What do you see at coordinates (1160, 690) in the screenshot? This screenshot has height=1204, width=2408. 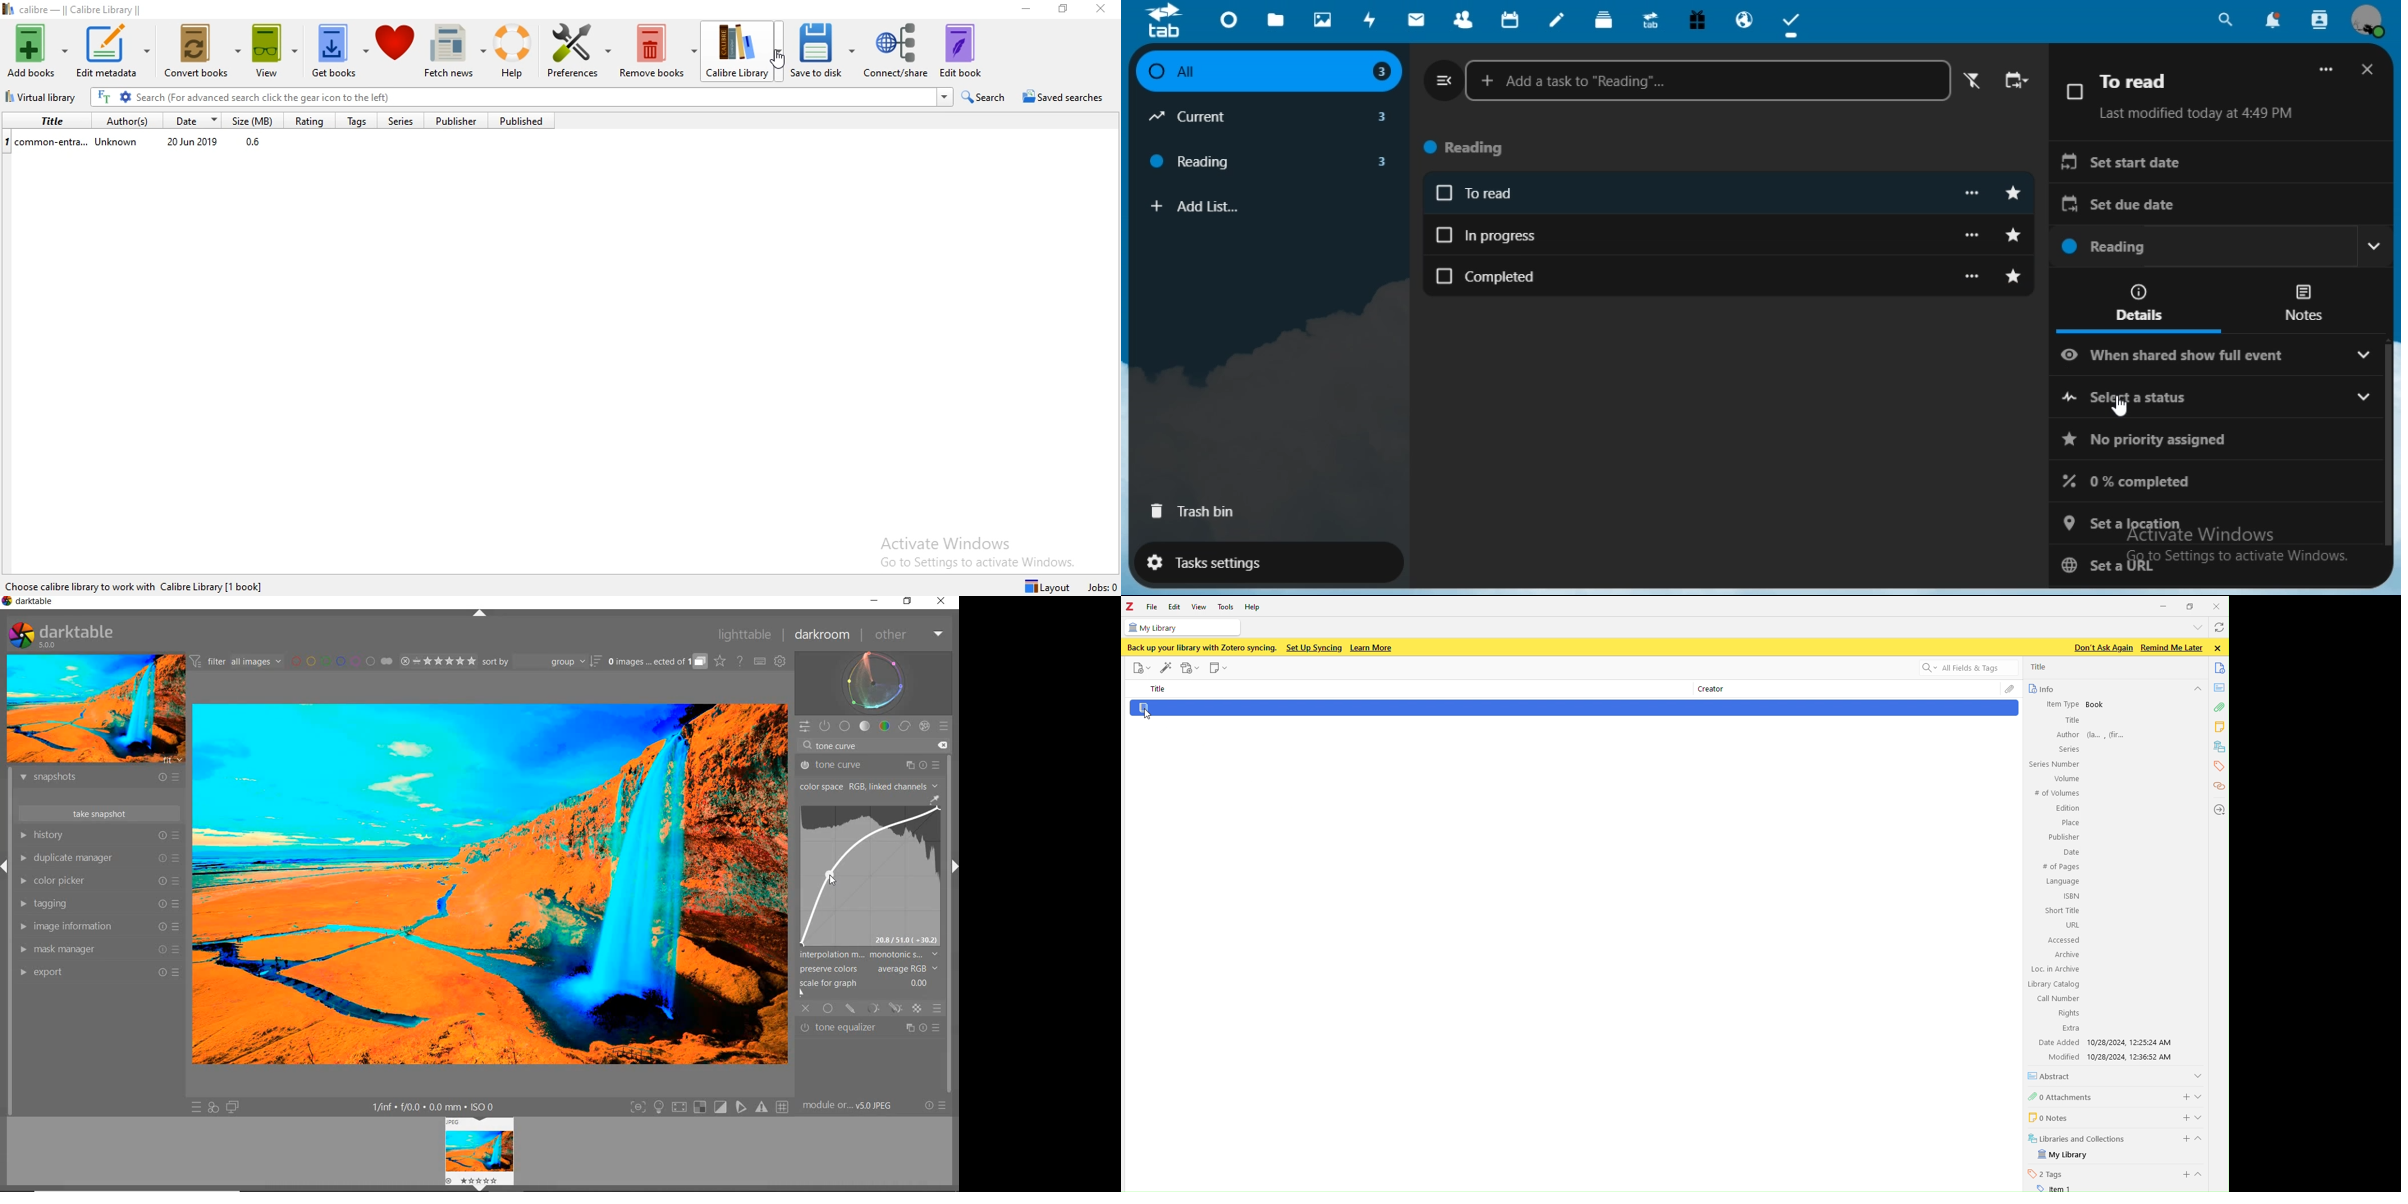 I see `title` at bounding box center [1160, 690].